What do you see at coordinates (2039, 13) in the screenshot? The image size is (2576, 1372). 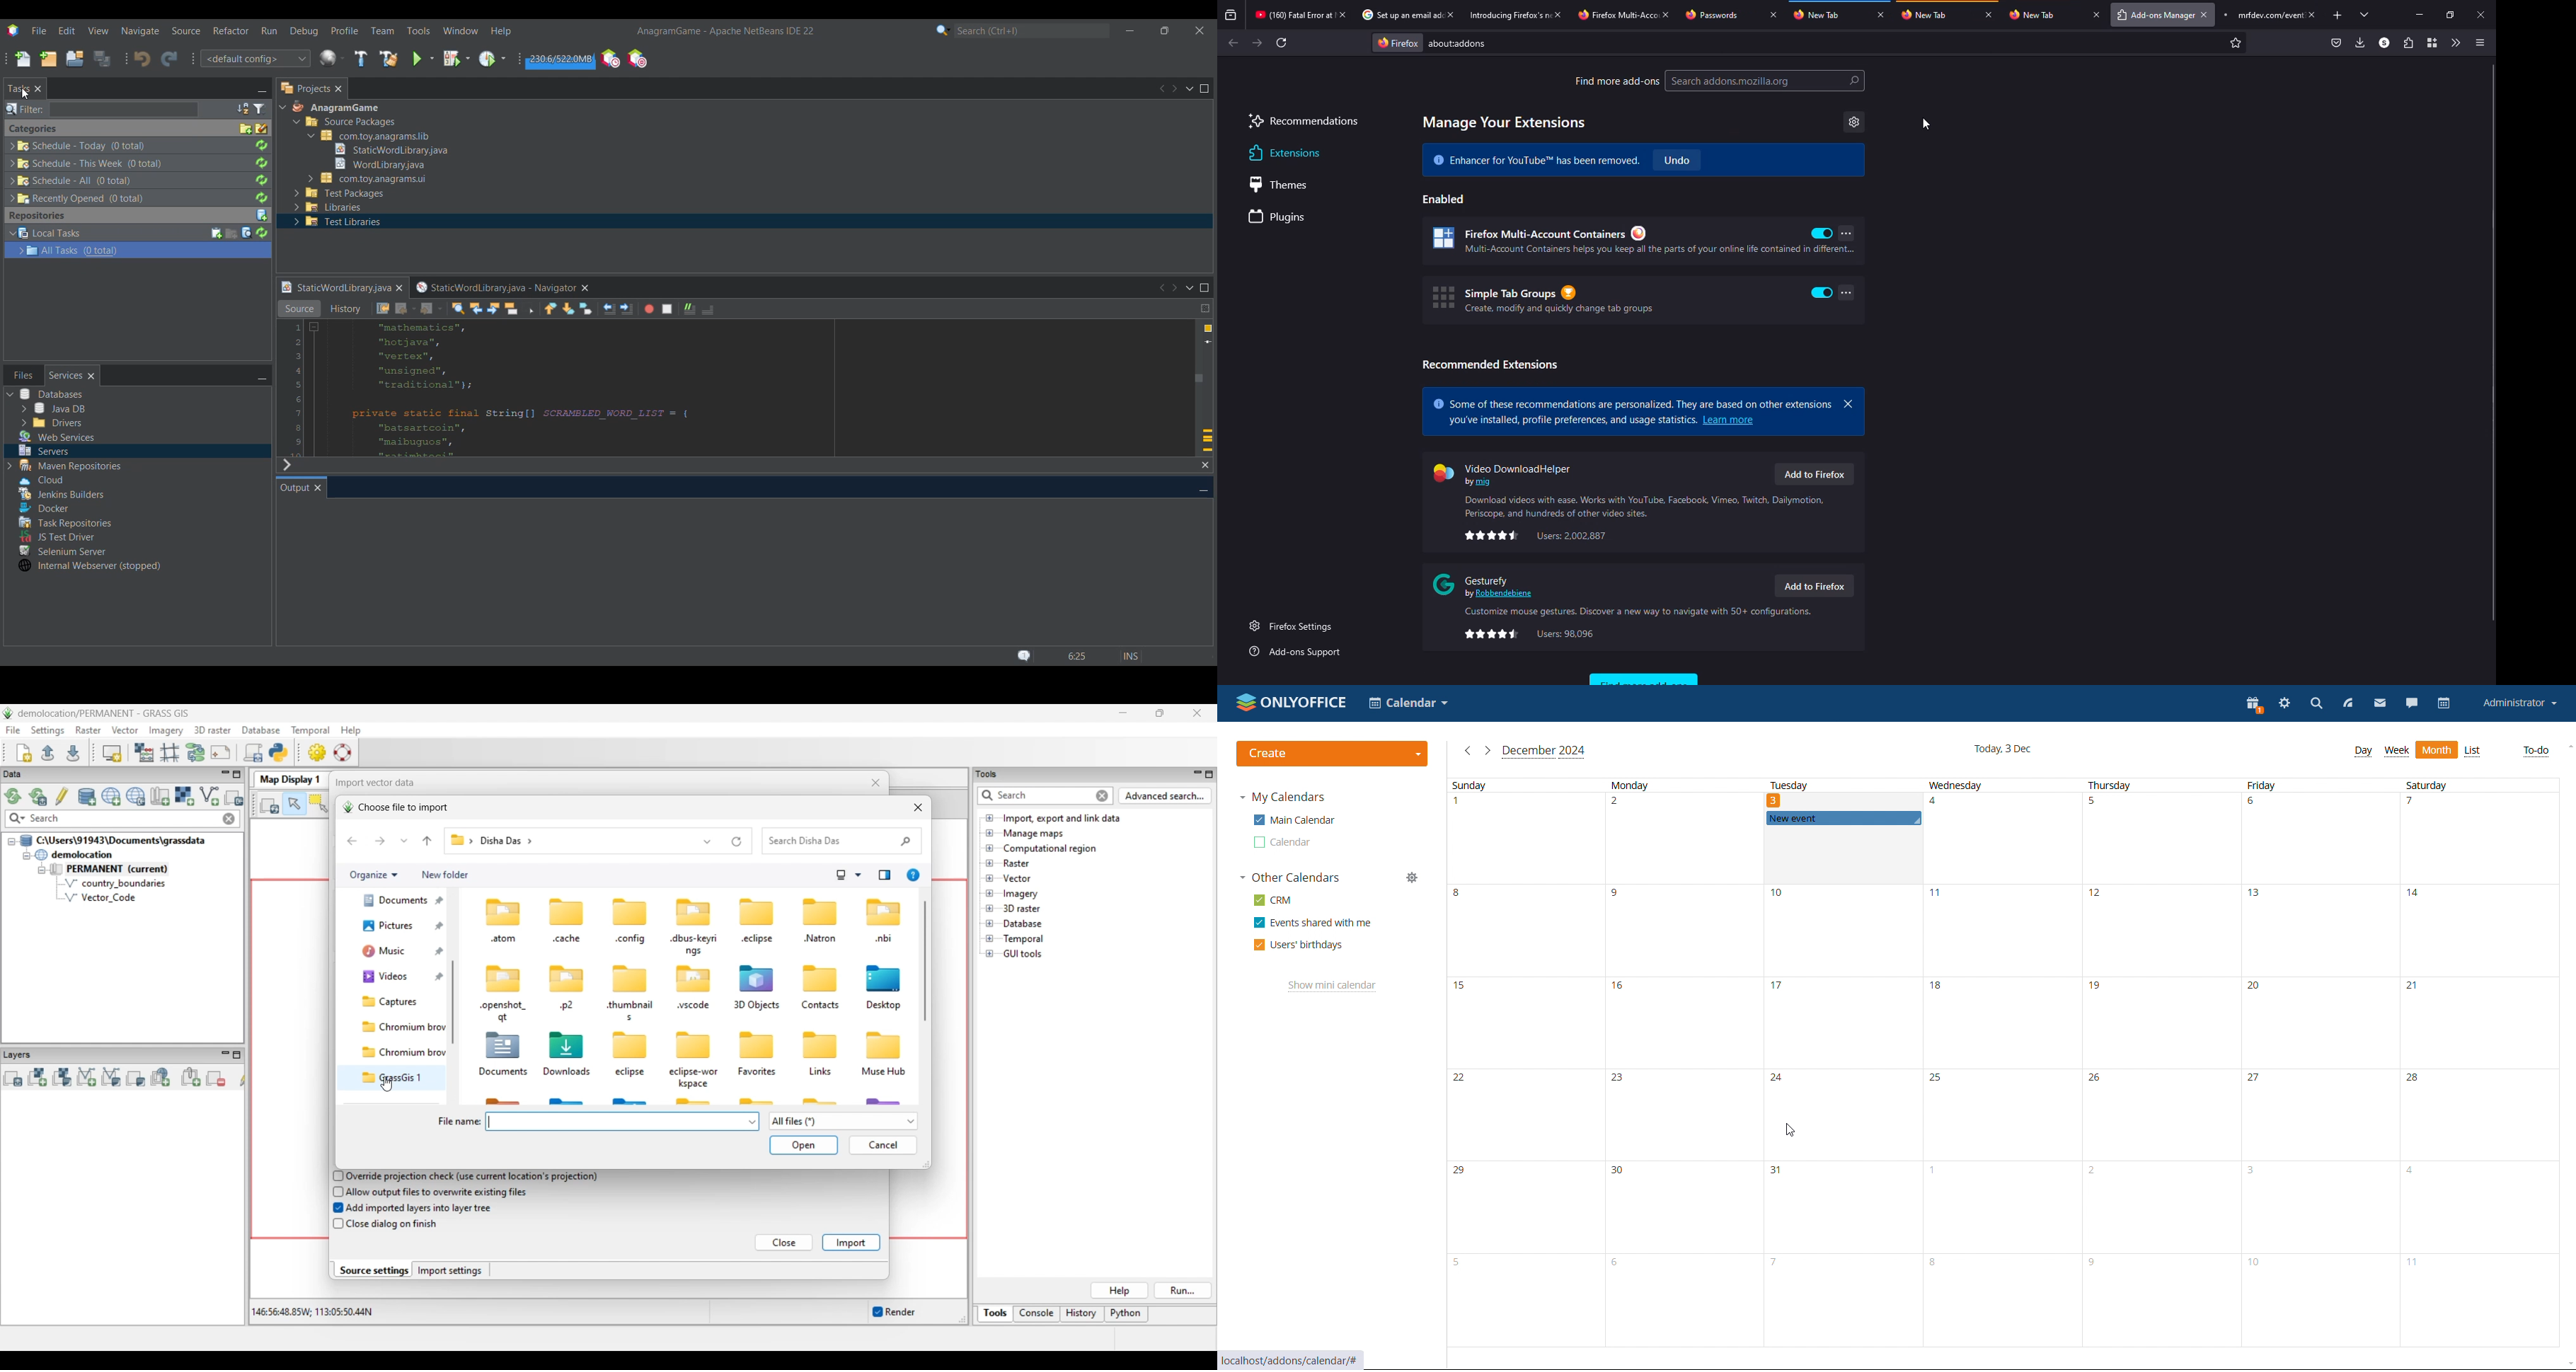 I see `tab` at bounding box center [2039, 13].